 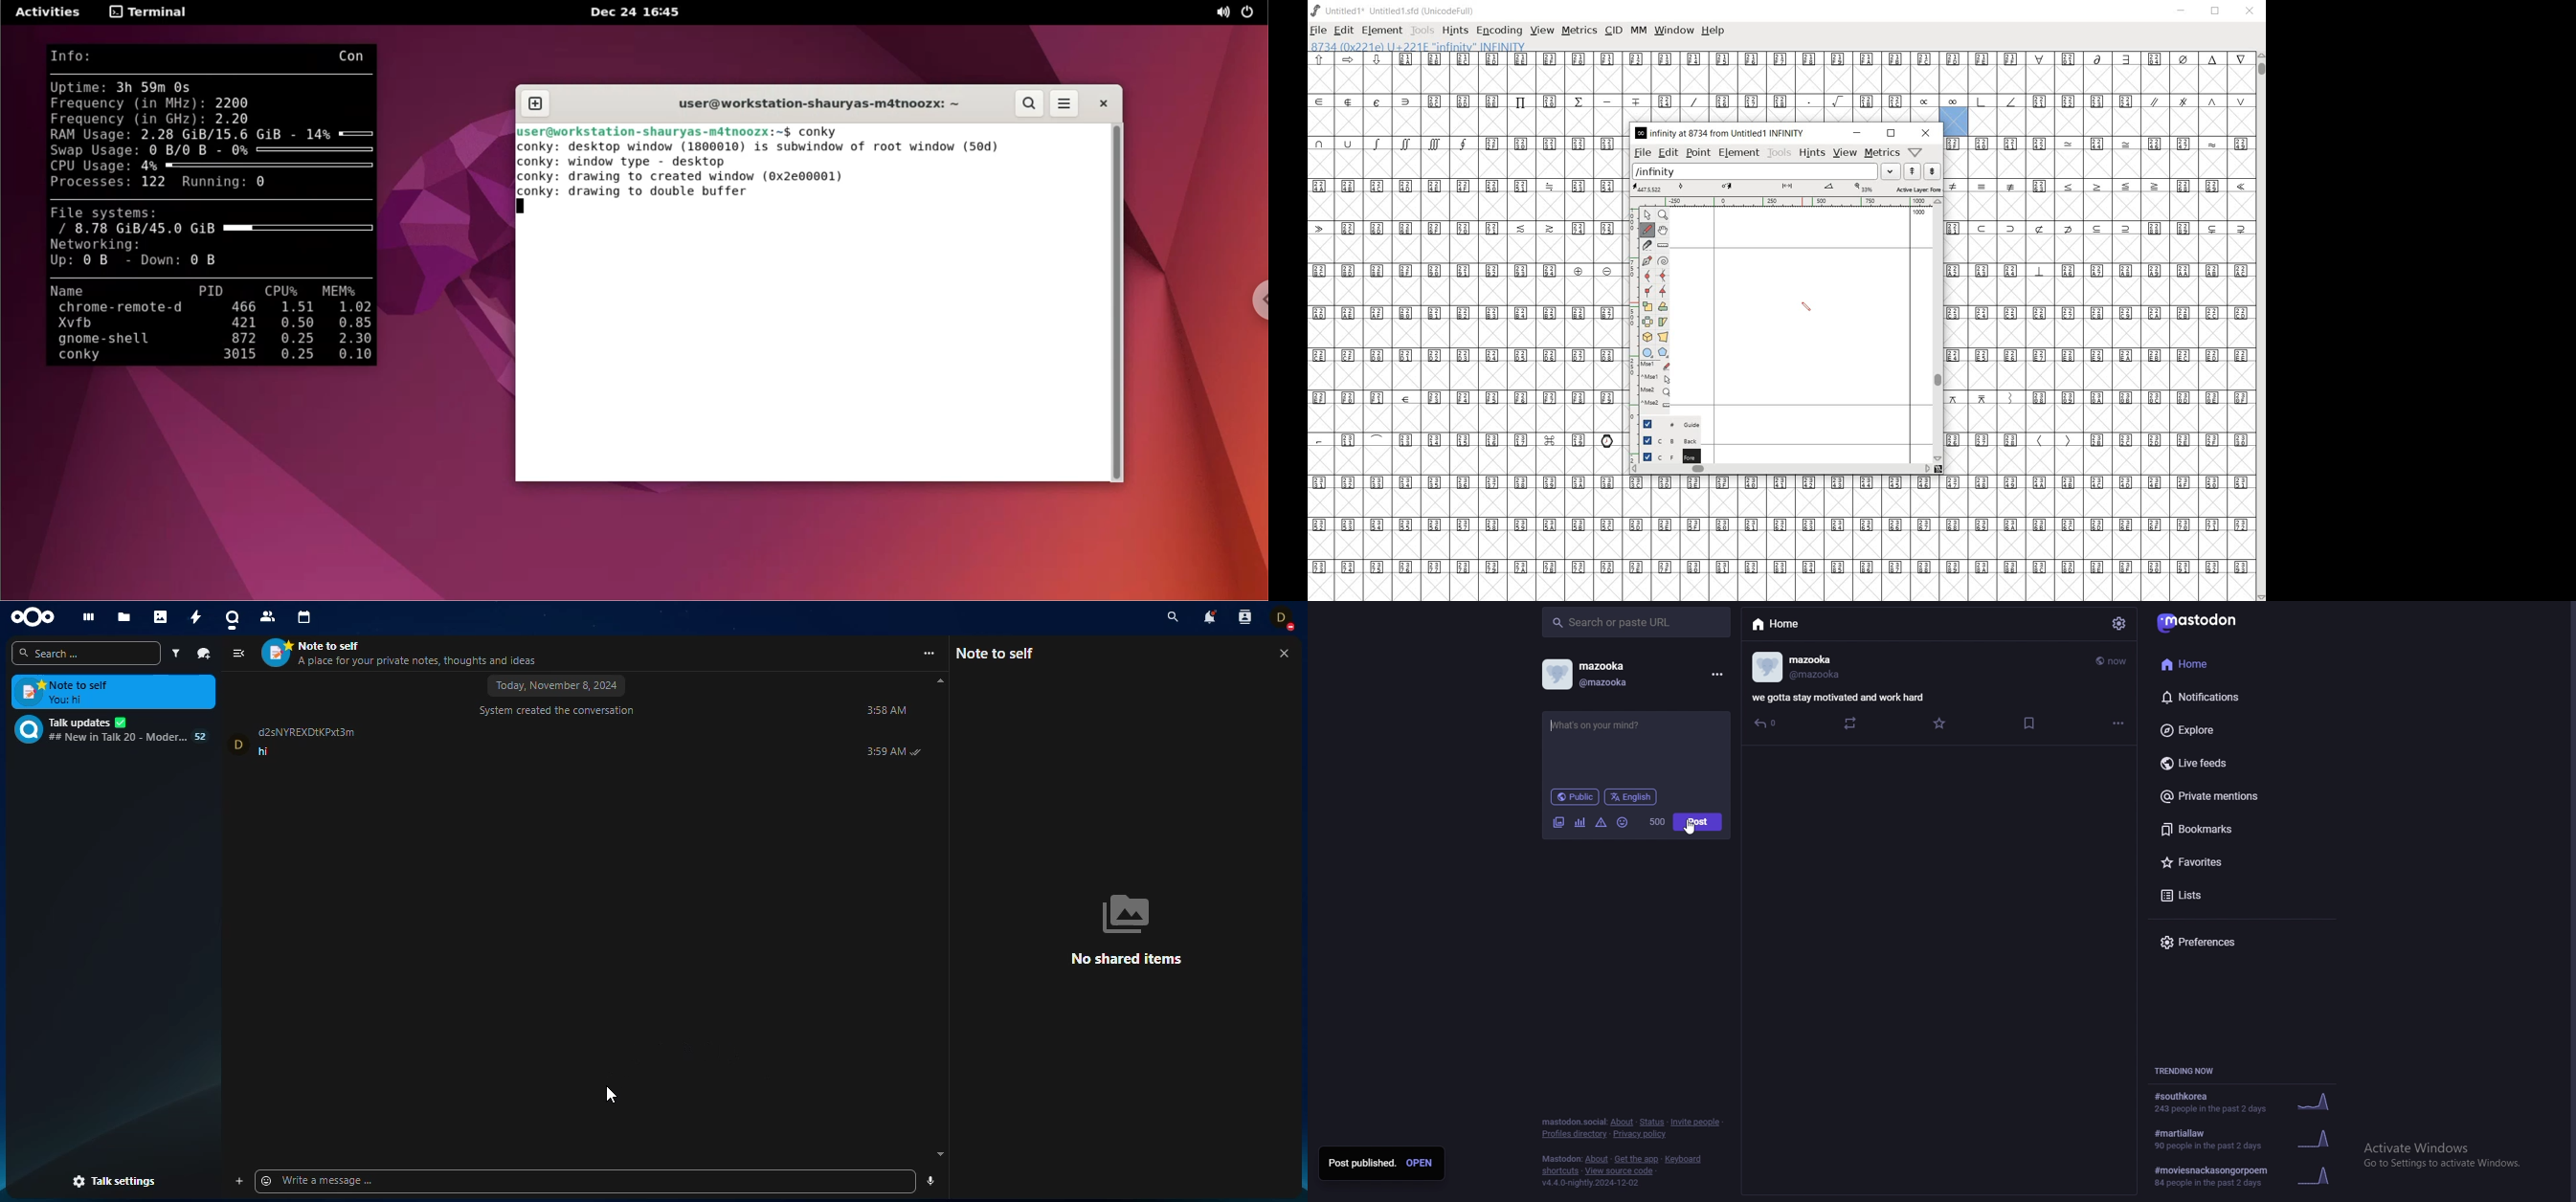 What do you see at coordinates (1467, 376) in the screenshot?
I see `empty glyph slots` at bounding box center [1467, 376].